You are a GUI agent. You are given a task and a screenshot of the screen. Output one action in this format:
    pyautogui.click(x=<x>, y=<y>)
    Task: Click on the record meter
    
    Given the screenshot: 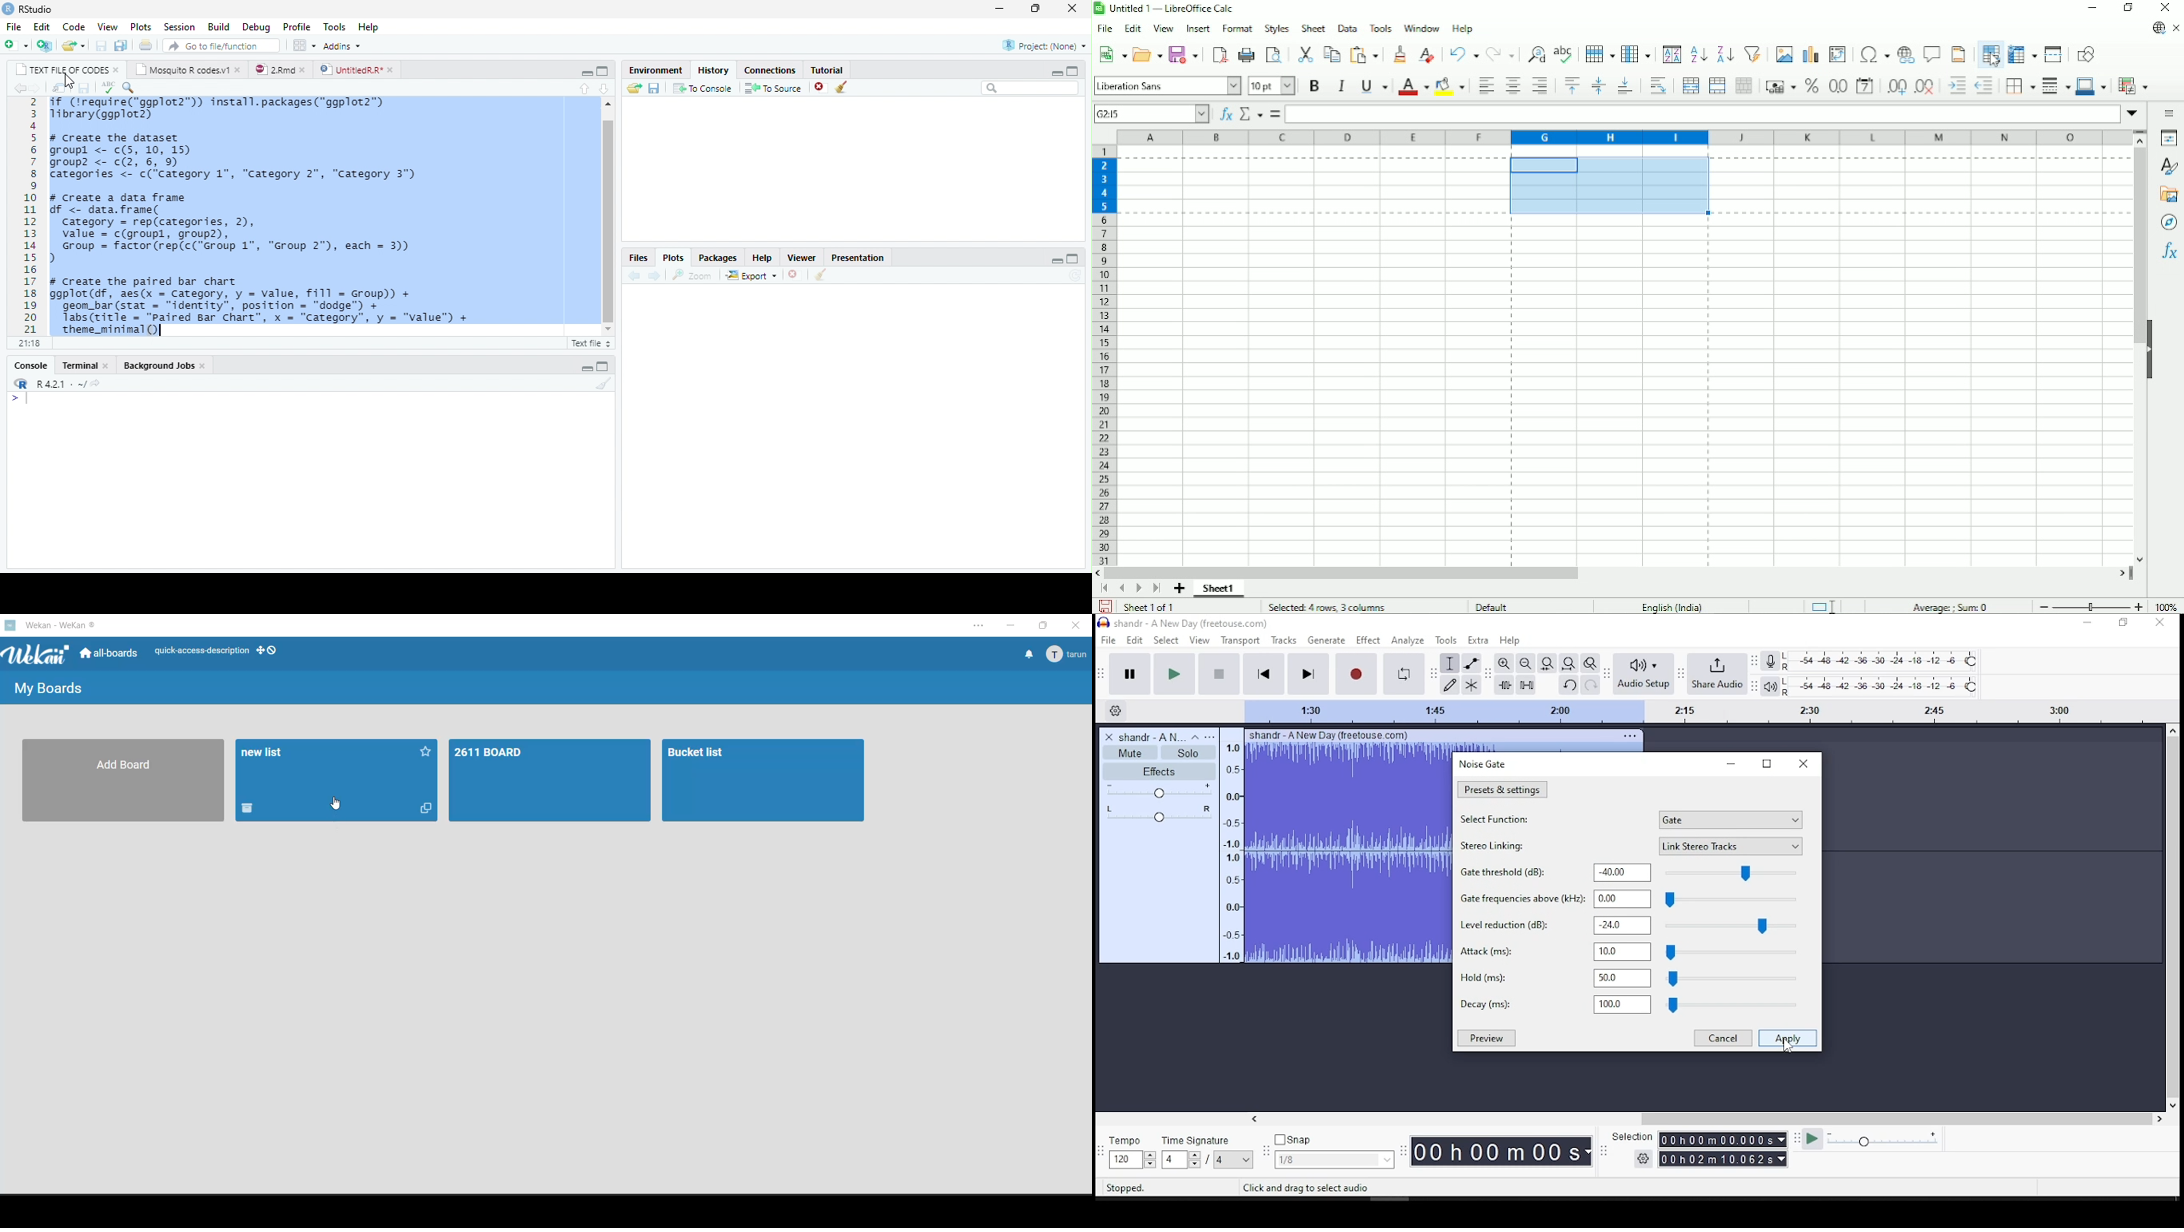 What is the action you would take?
    pyautogui.click(x=1772, y=662)
    